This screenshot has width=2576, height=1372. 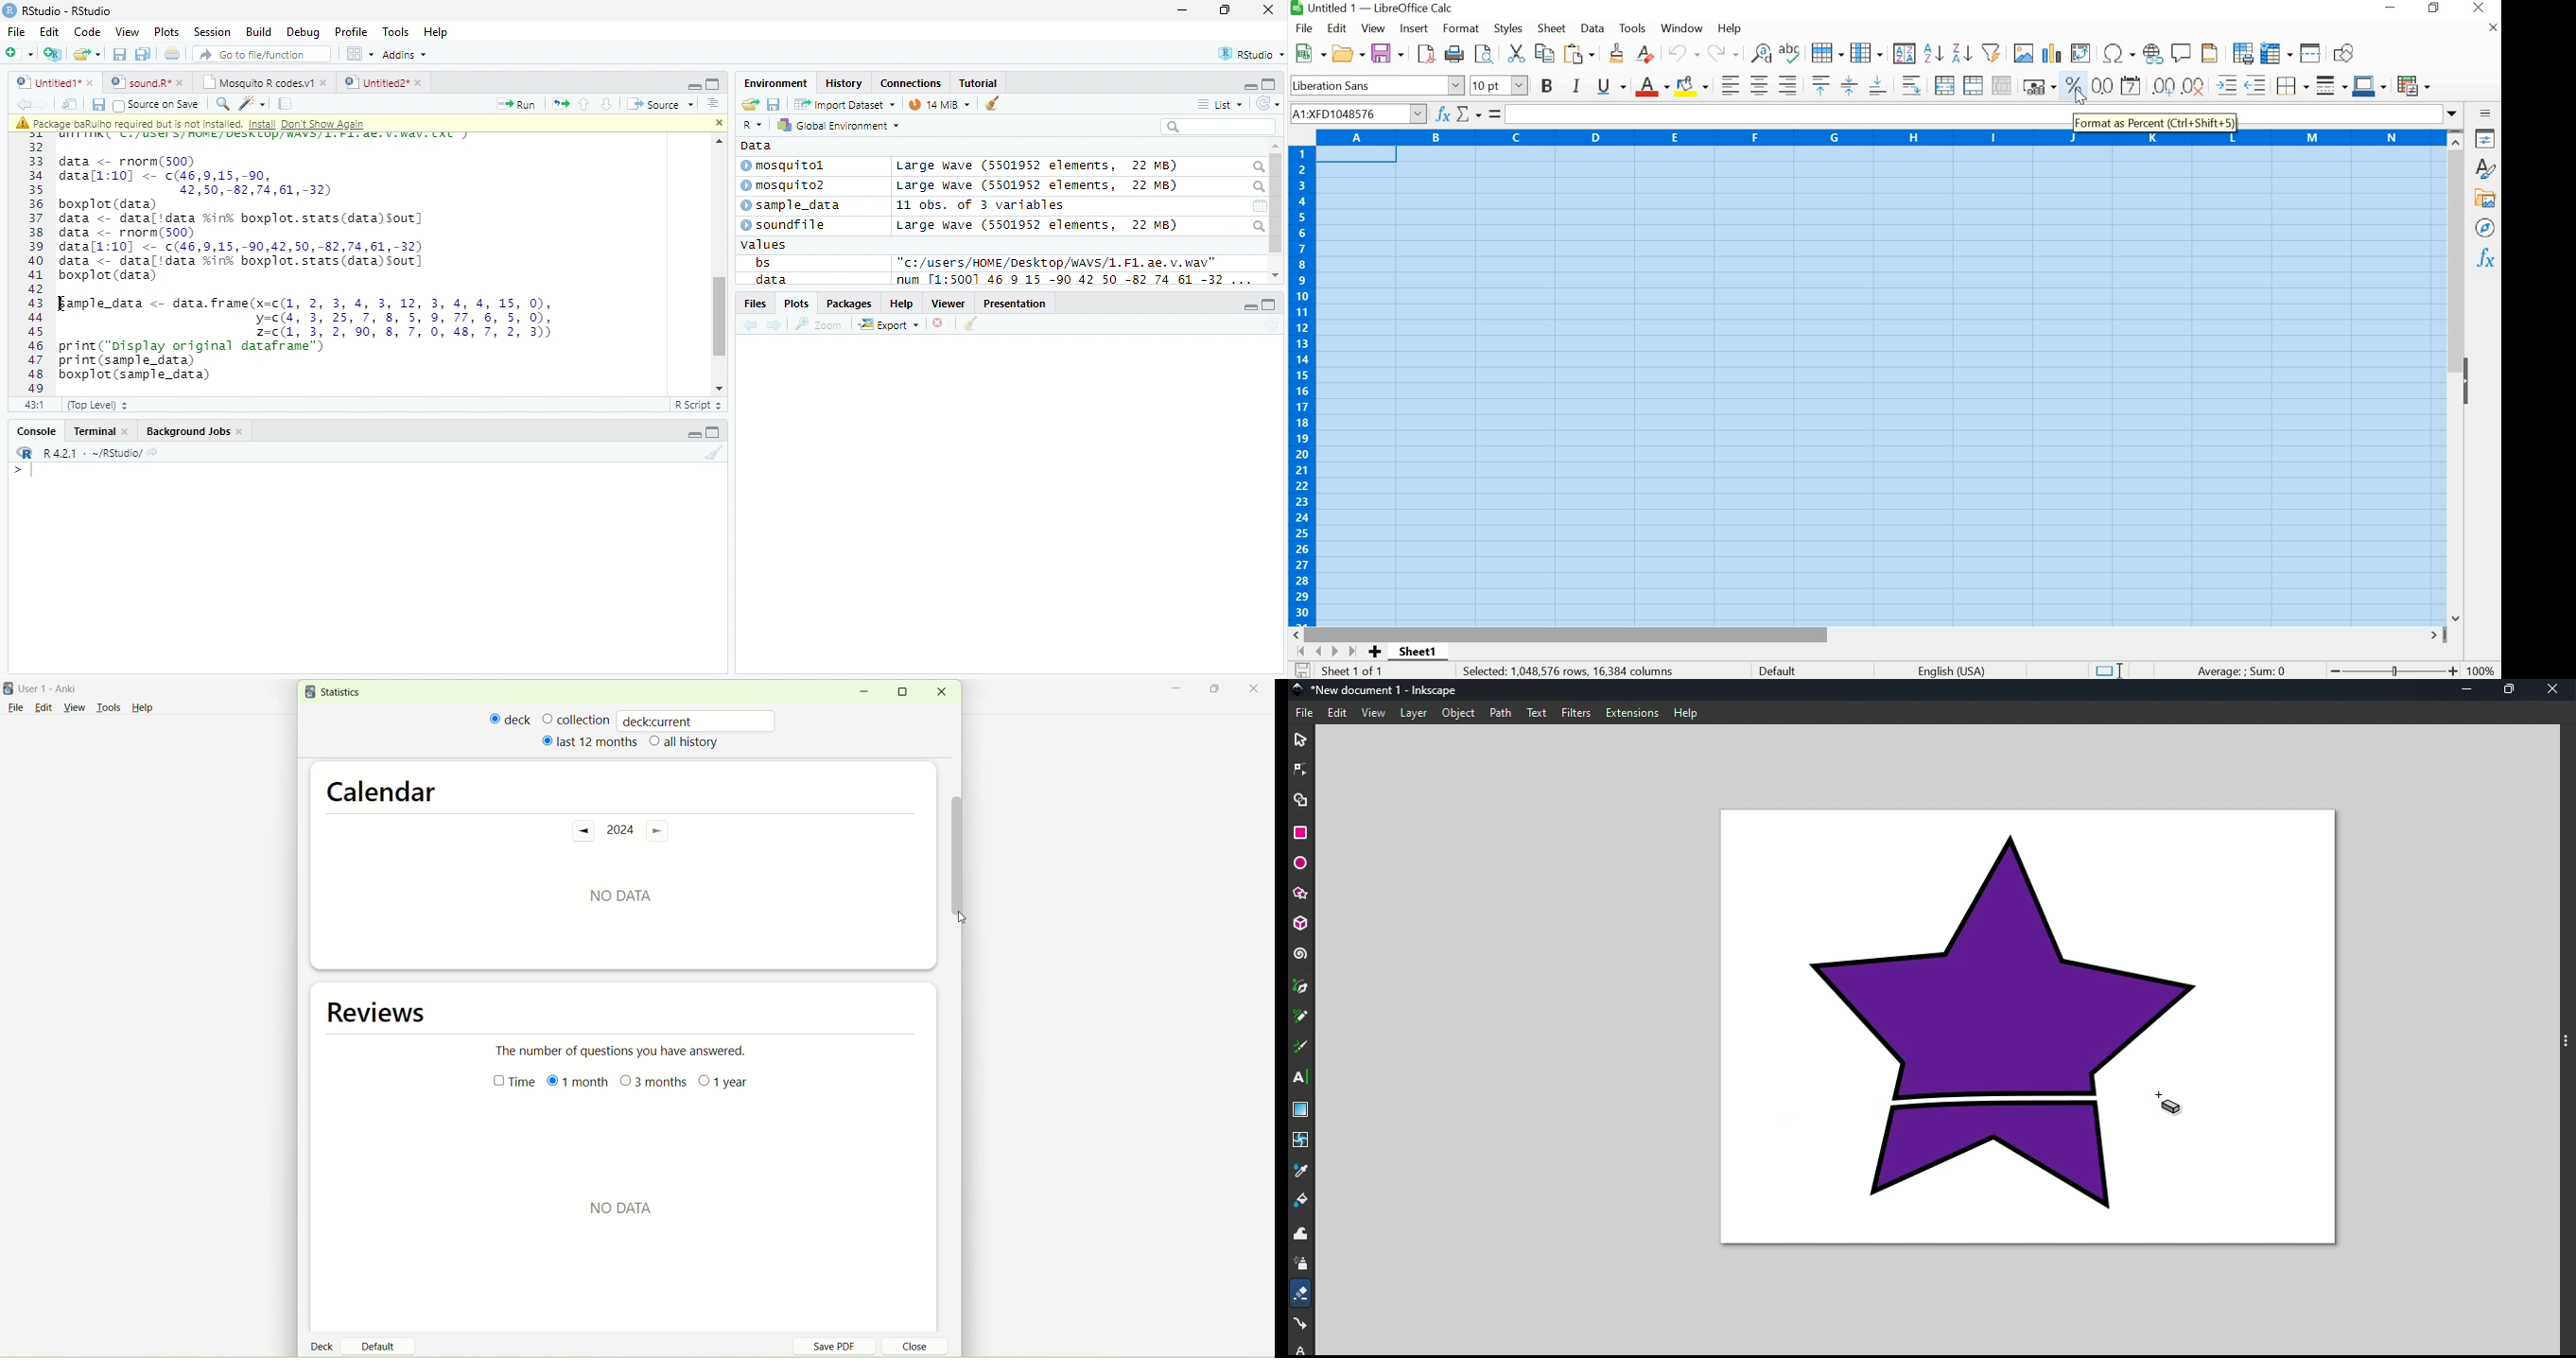 I want to click on Code, so click(x=87, y=32).